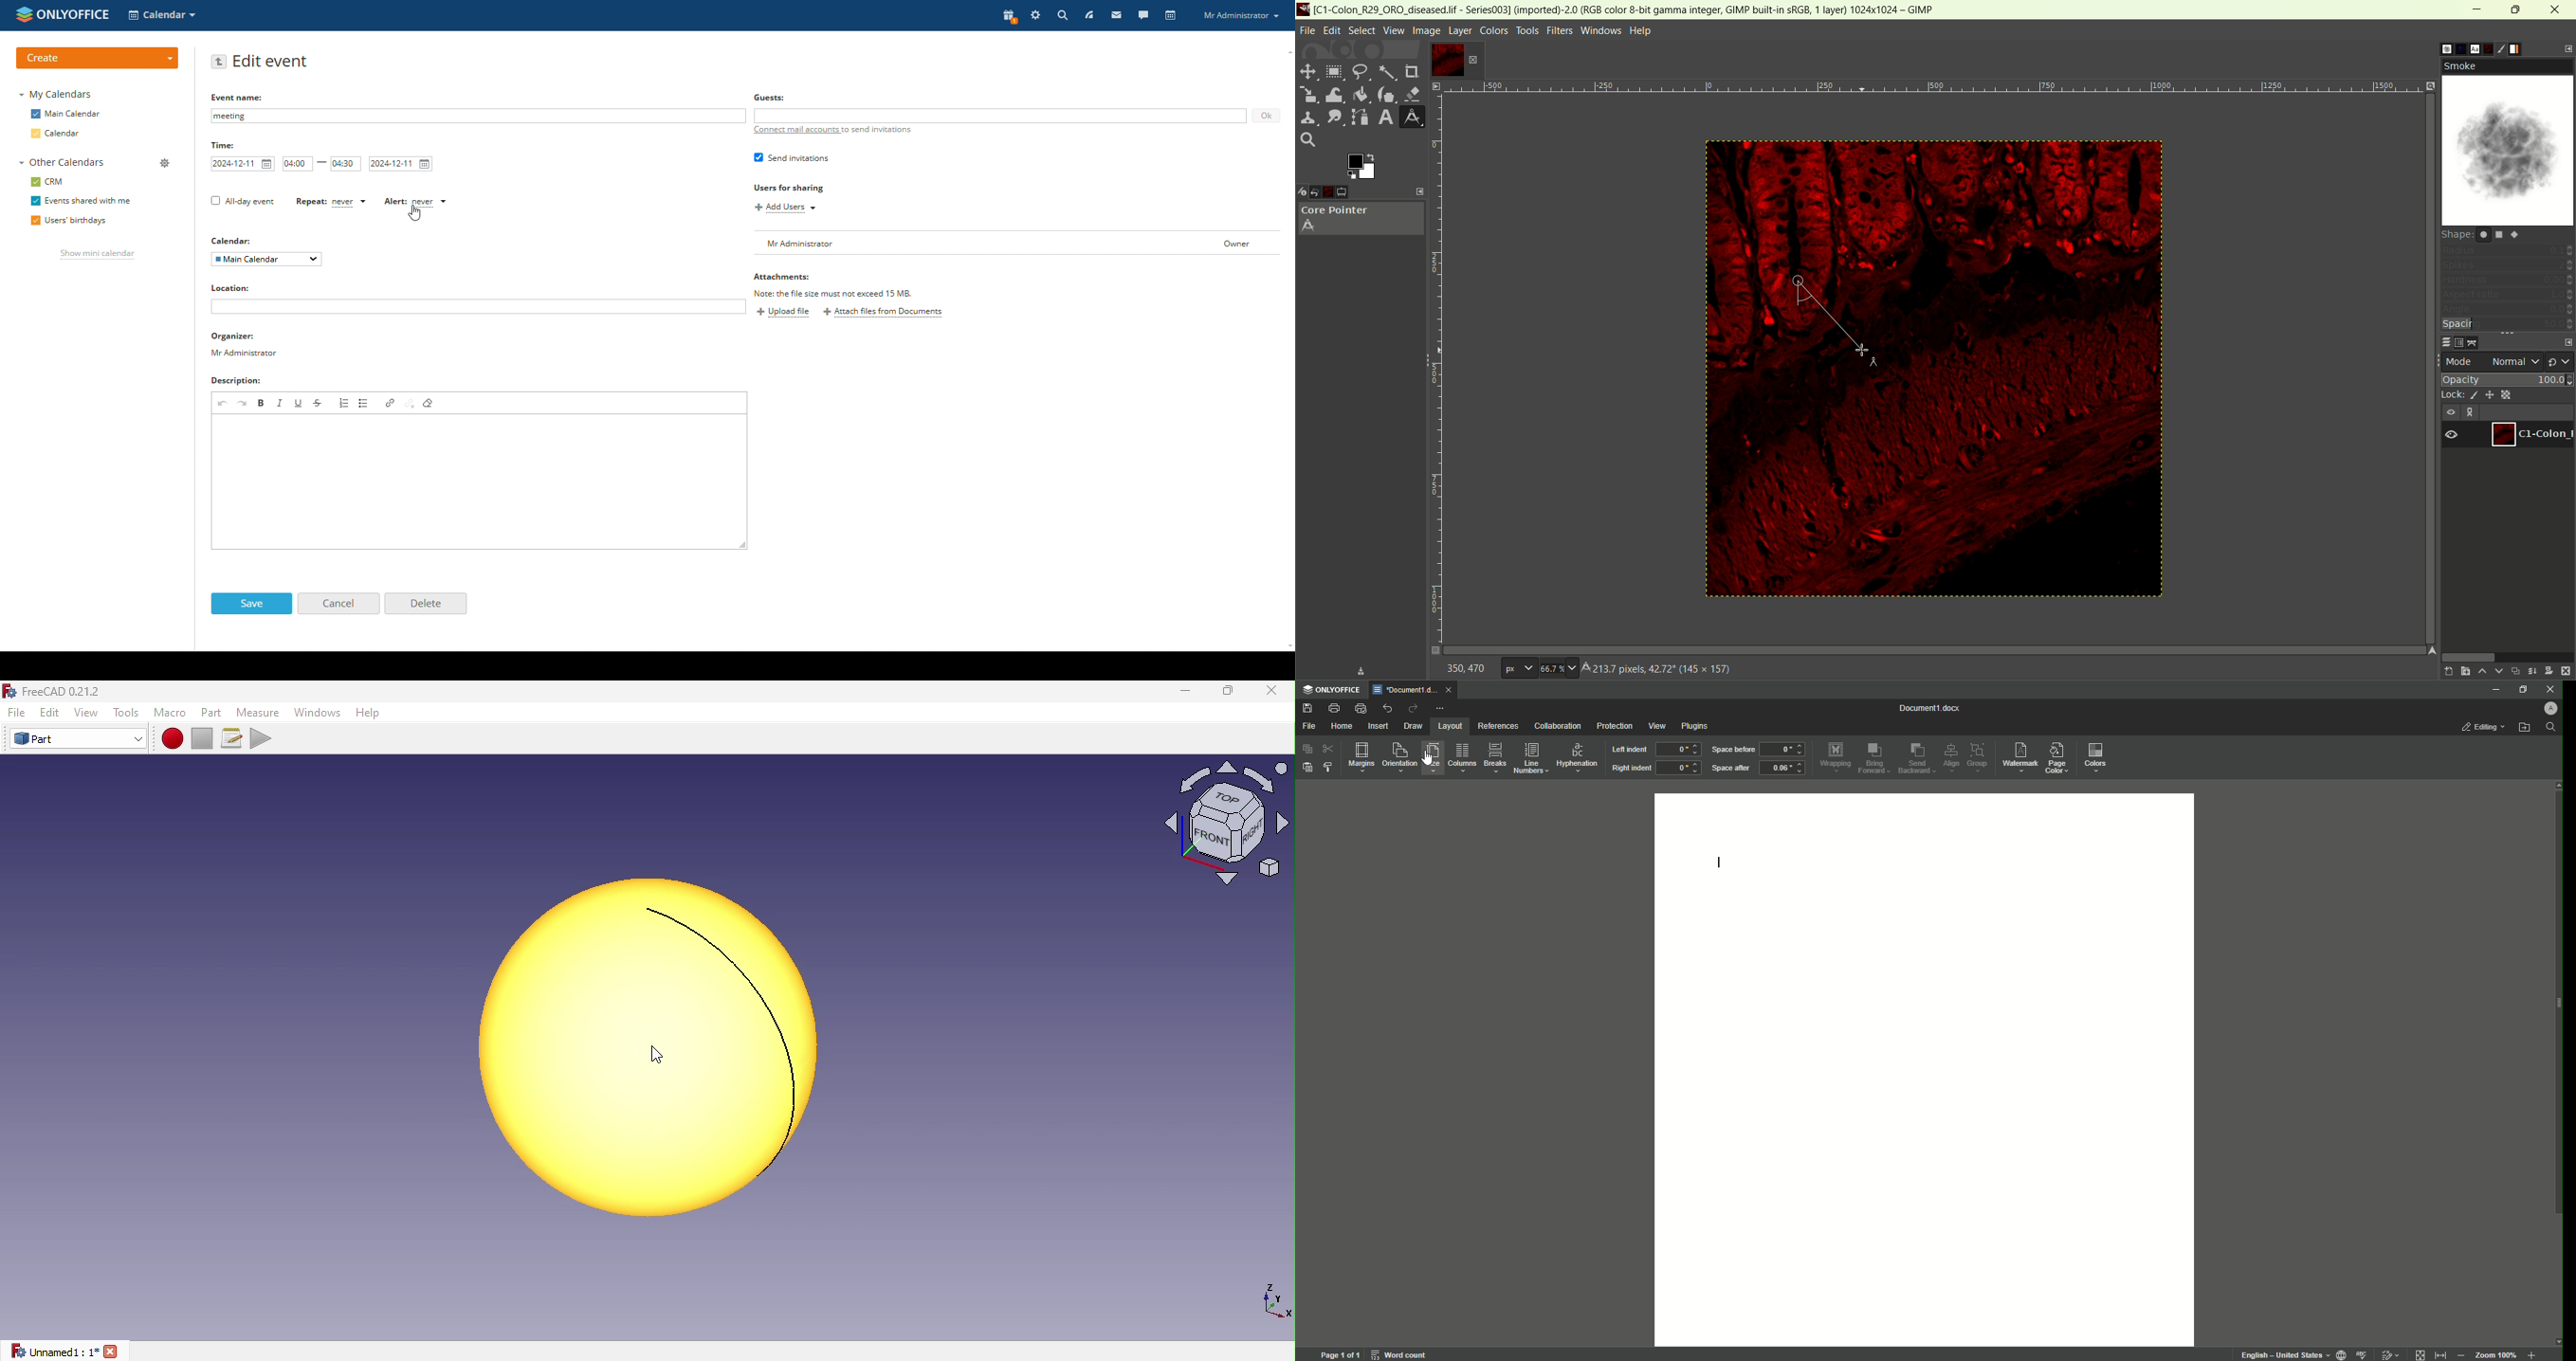 The image size is (2576, 1372). Describe the element at coordinates (2279, 1352) in the screenshot. I see `English - United States` at that location.